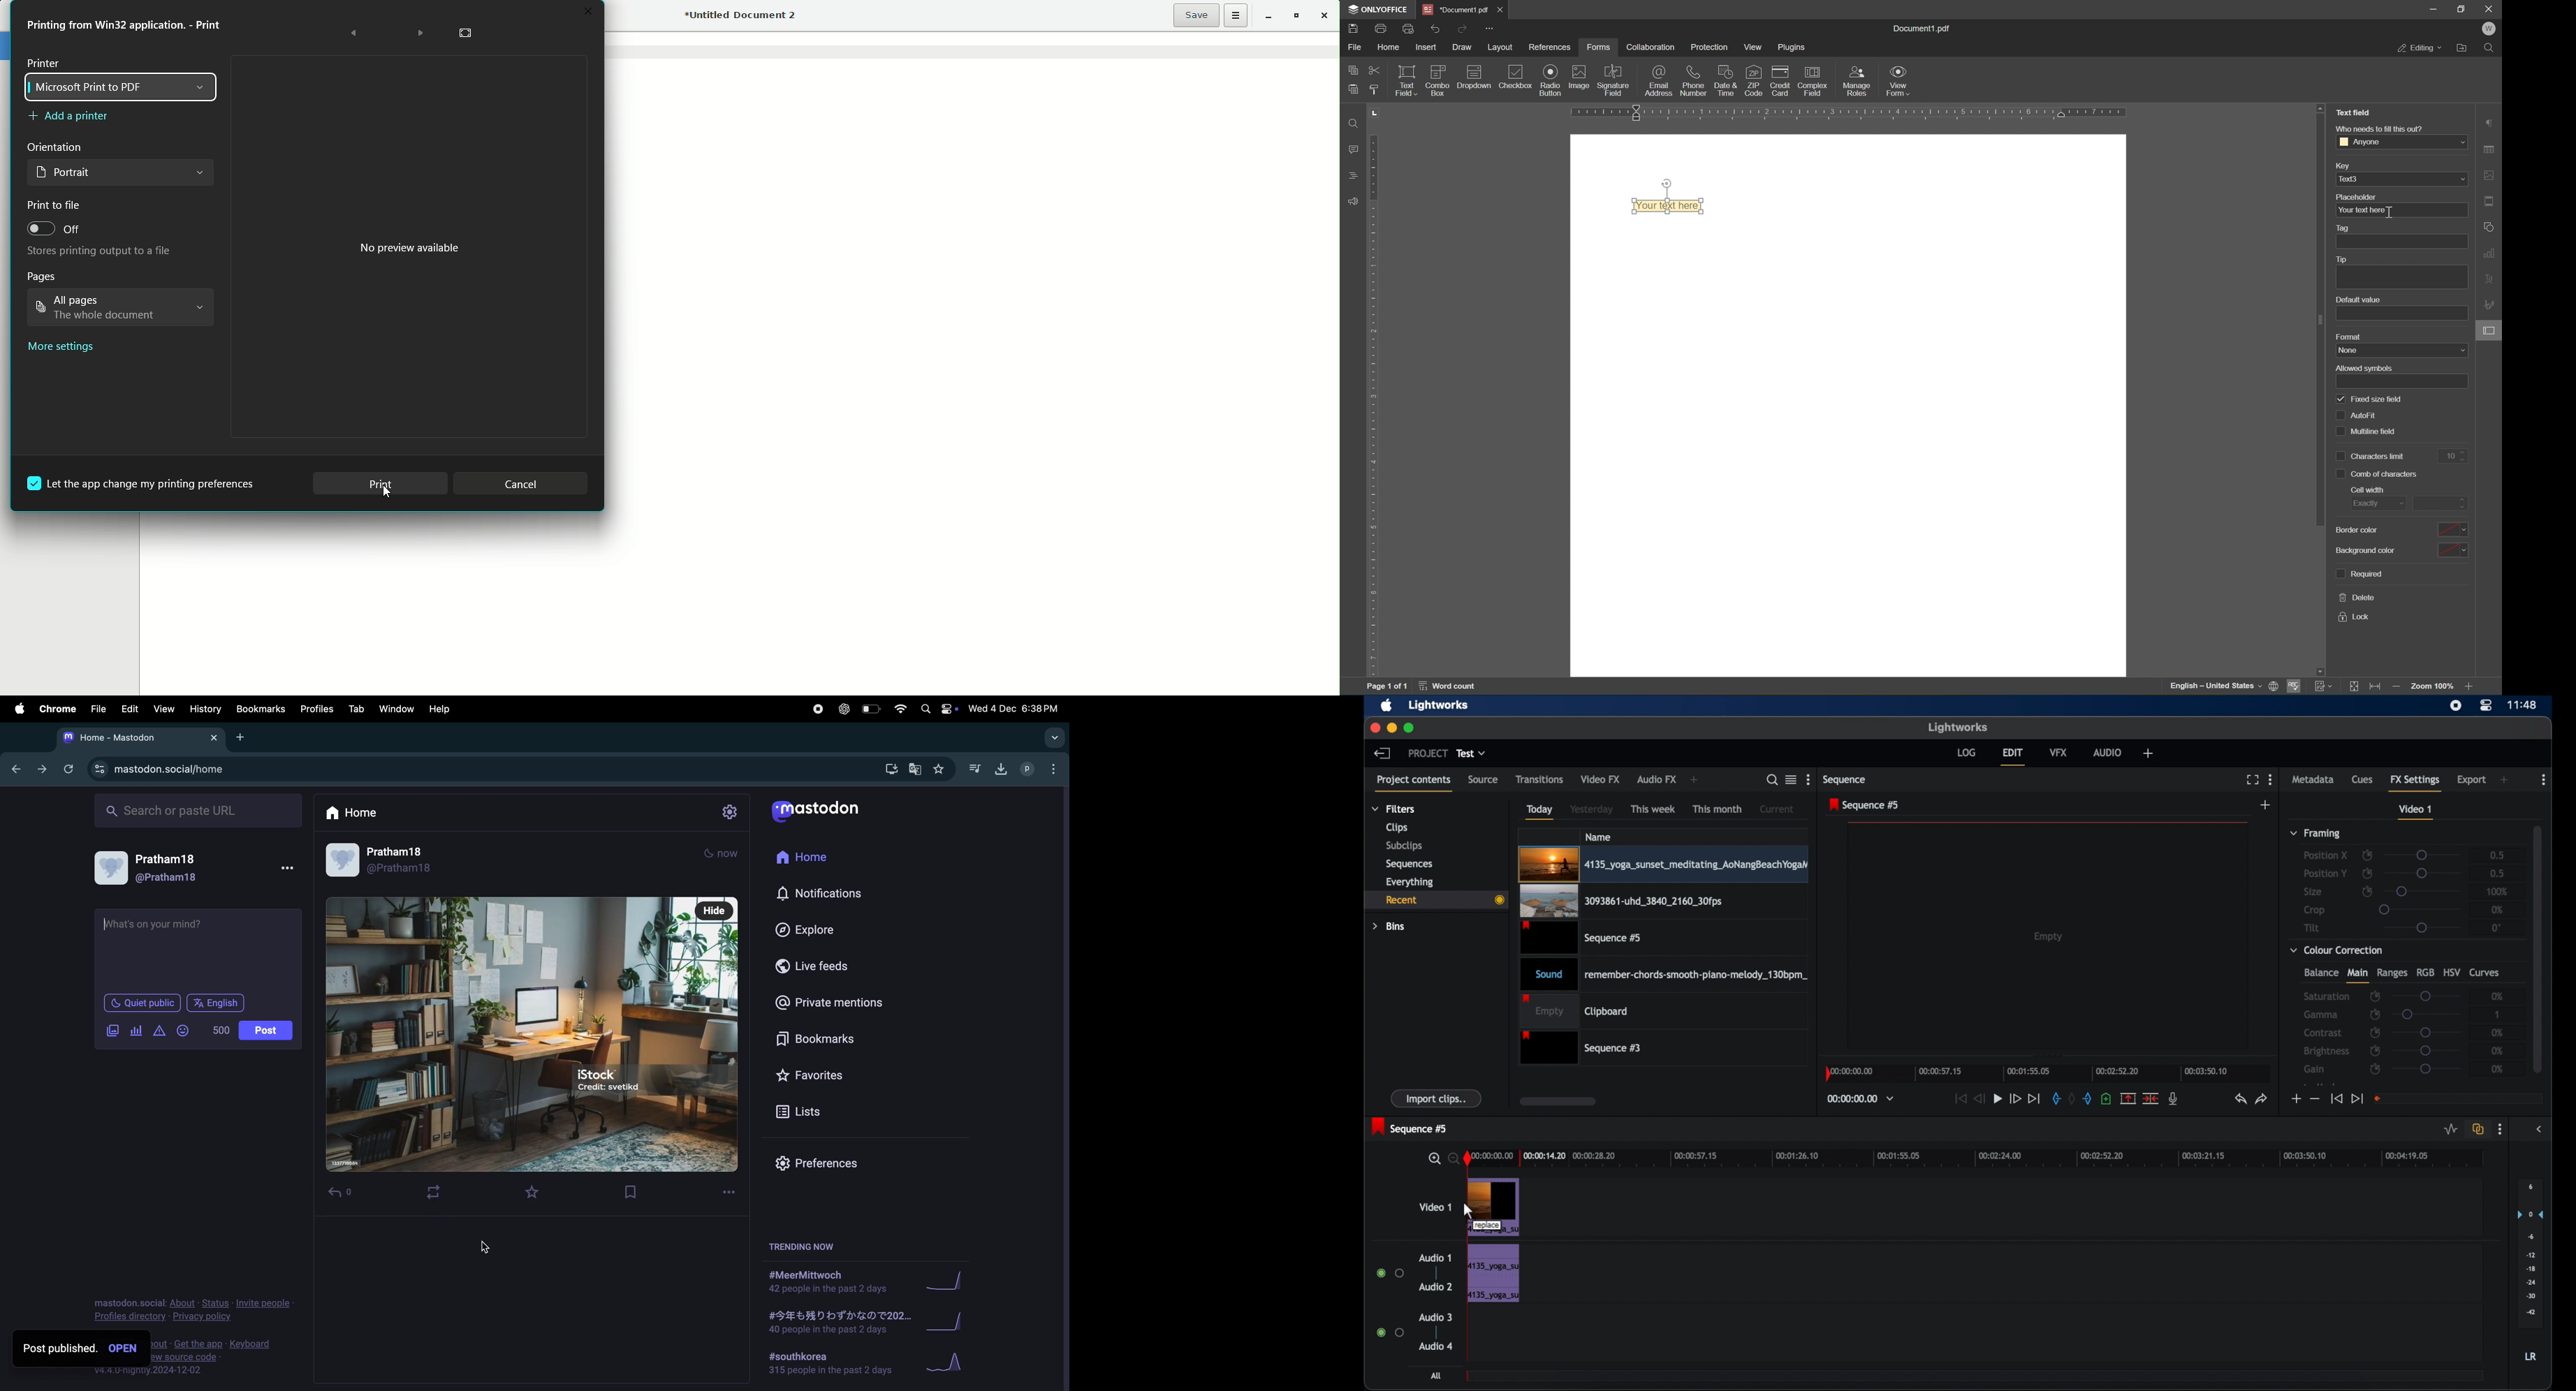  What do you see at coordinates (1617, 78) in the screenshot?
I see `signature field` at bounding box center [1617, 78].